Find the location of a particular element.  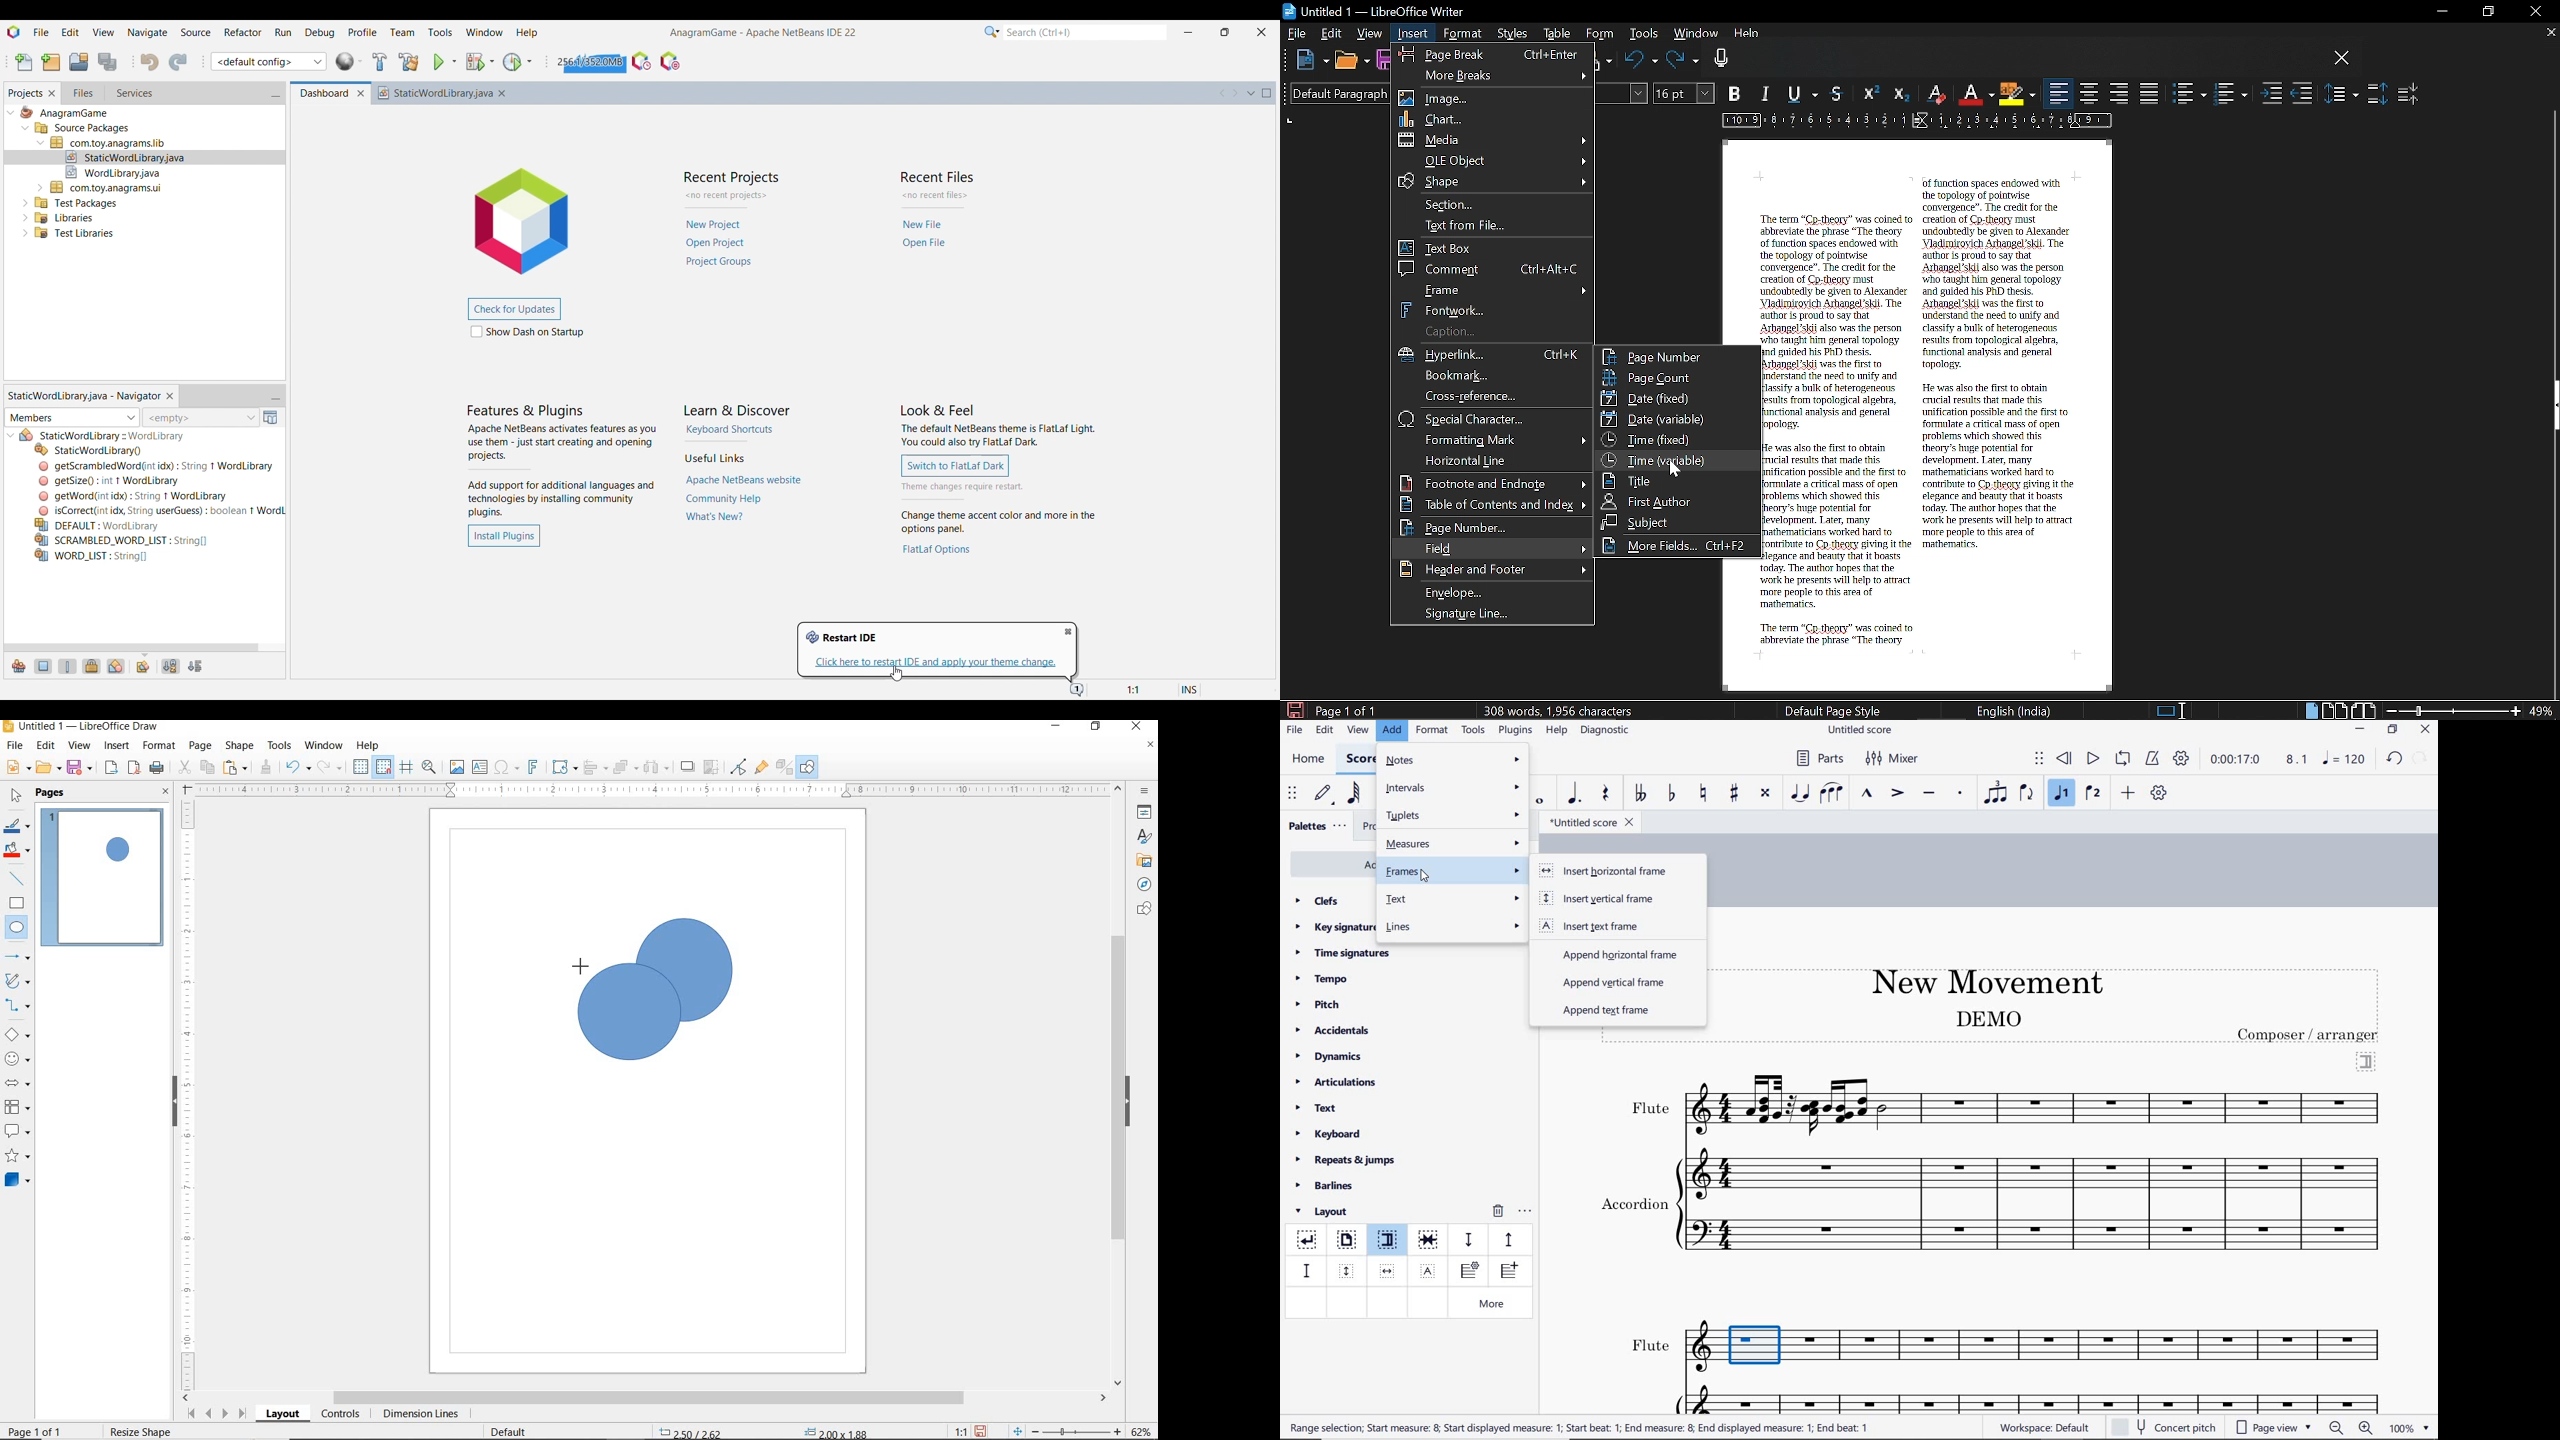

LINES AND ARROWS is located at coordinates (19, 958).